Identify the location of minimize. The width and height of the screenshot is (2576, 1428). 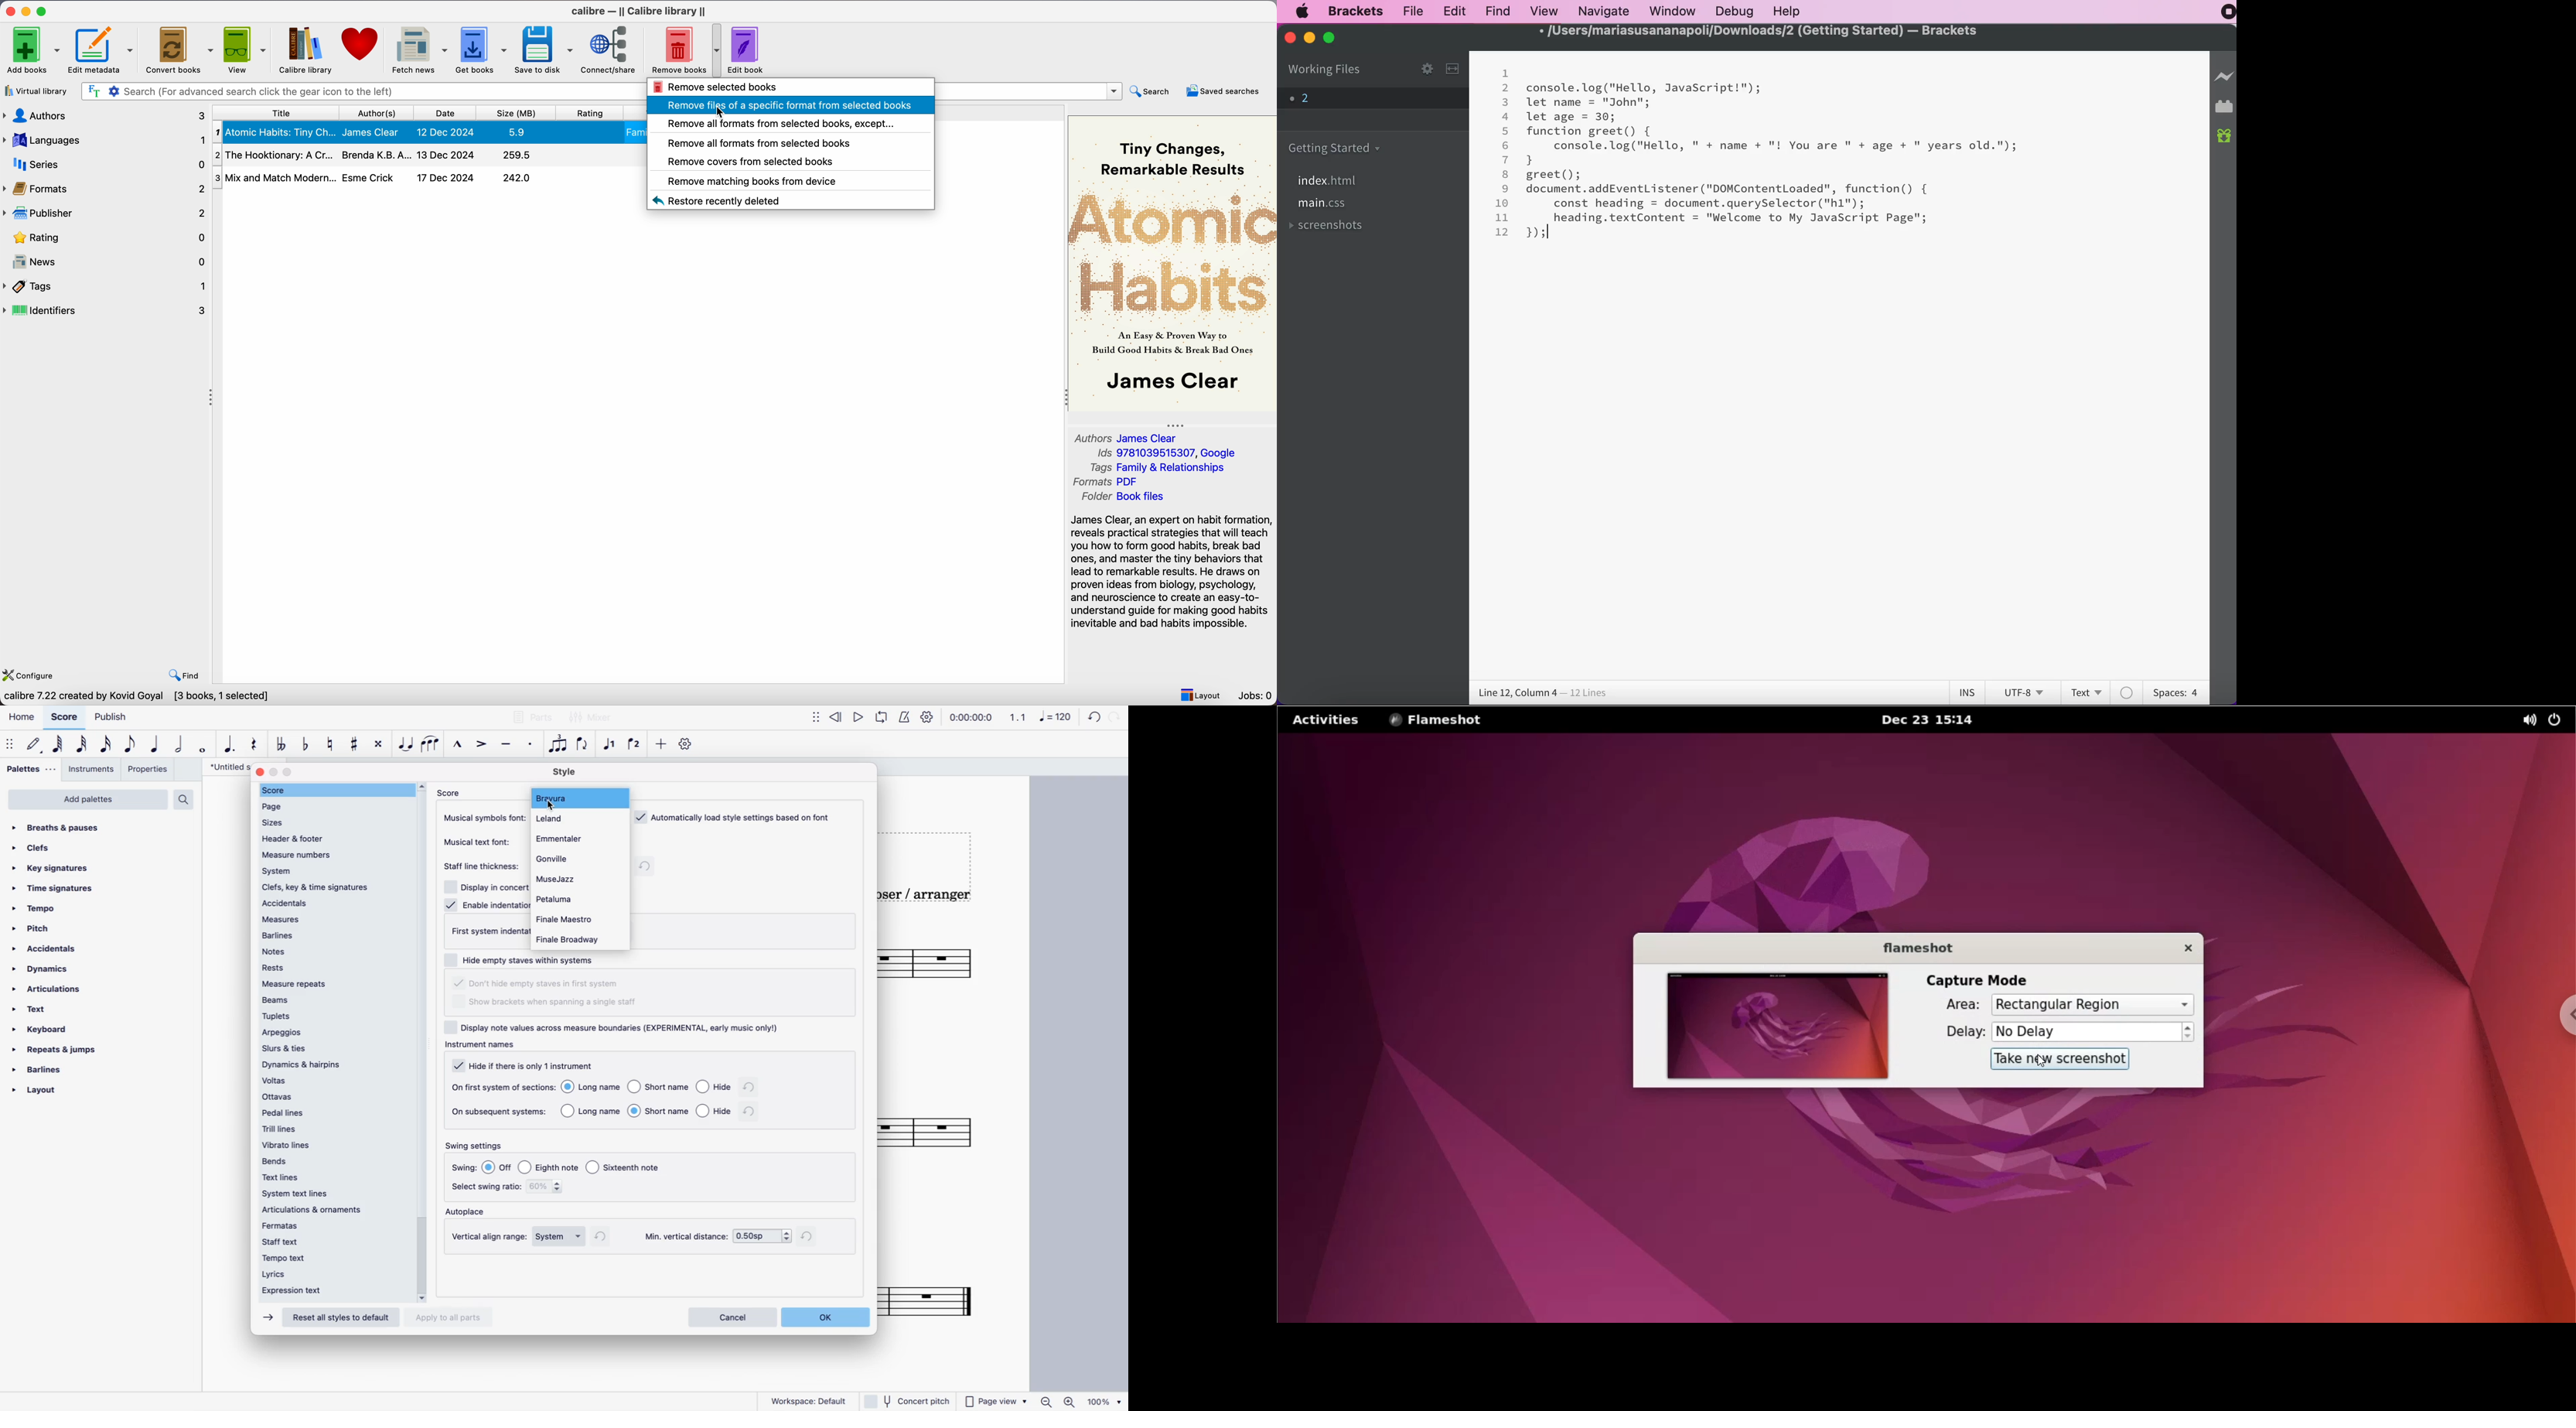
(28, 12).